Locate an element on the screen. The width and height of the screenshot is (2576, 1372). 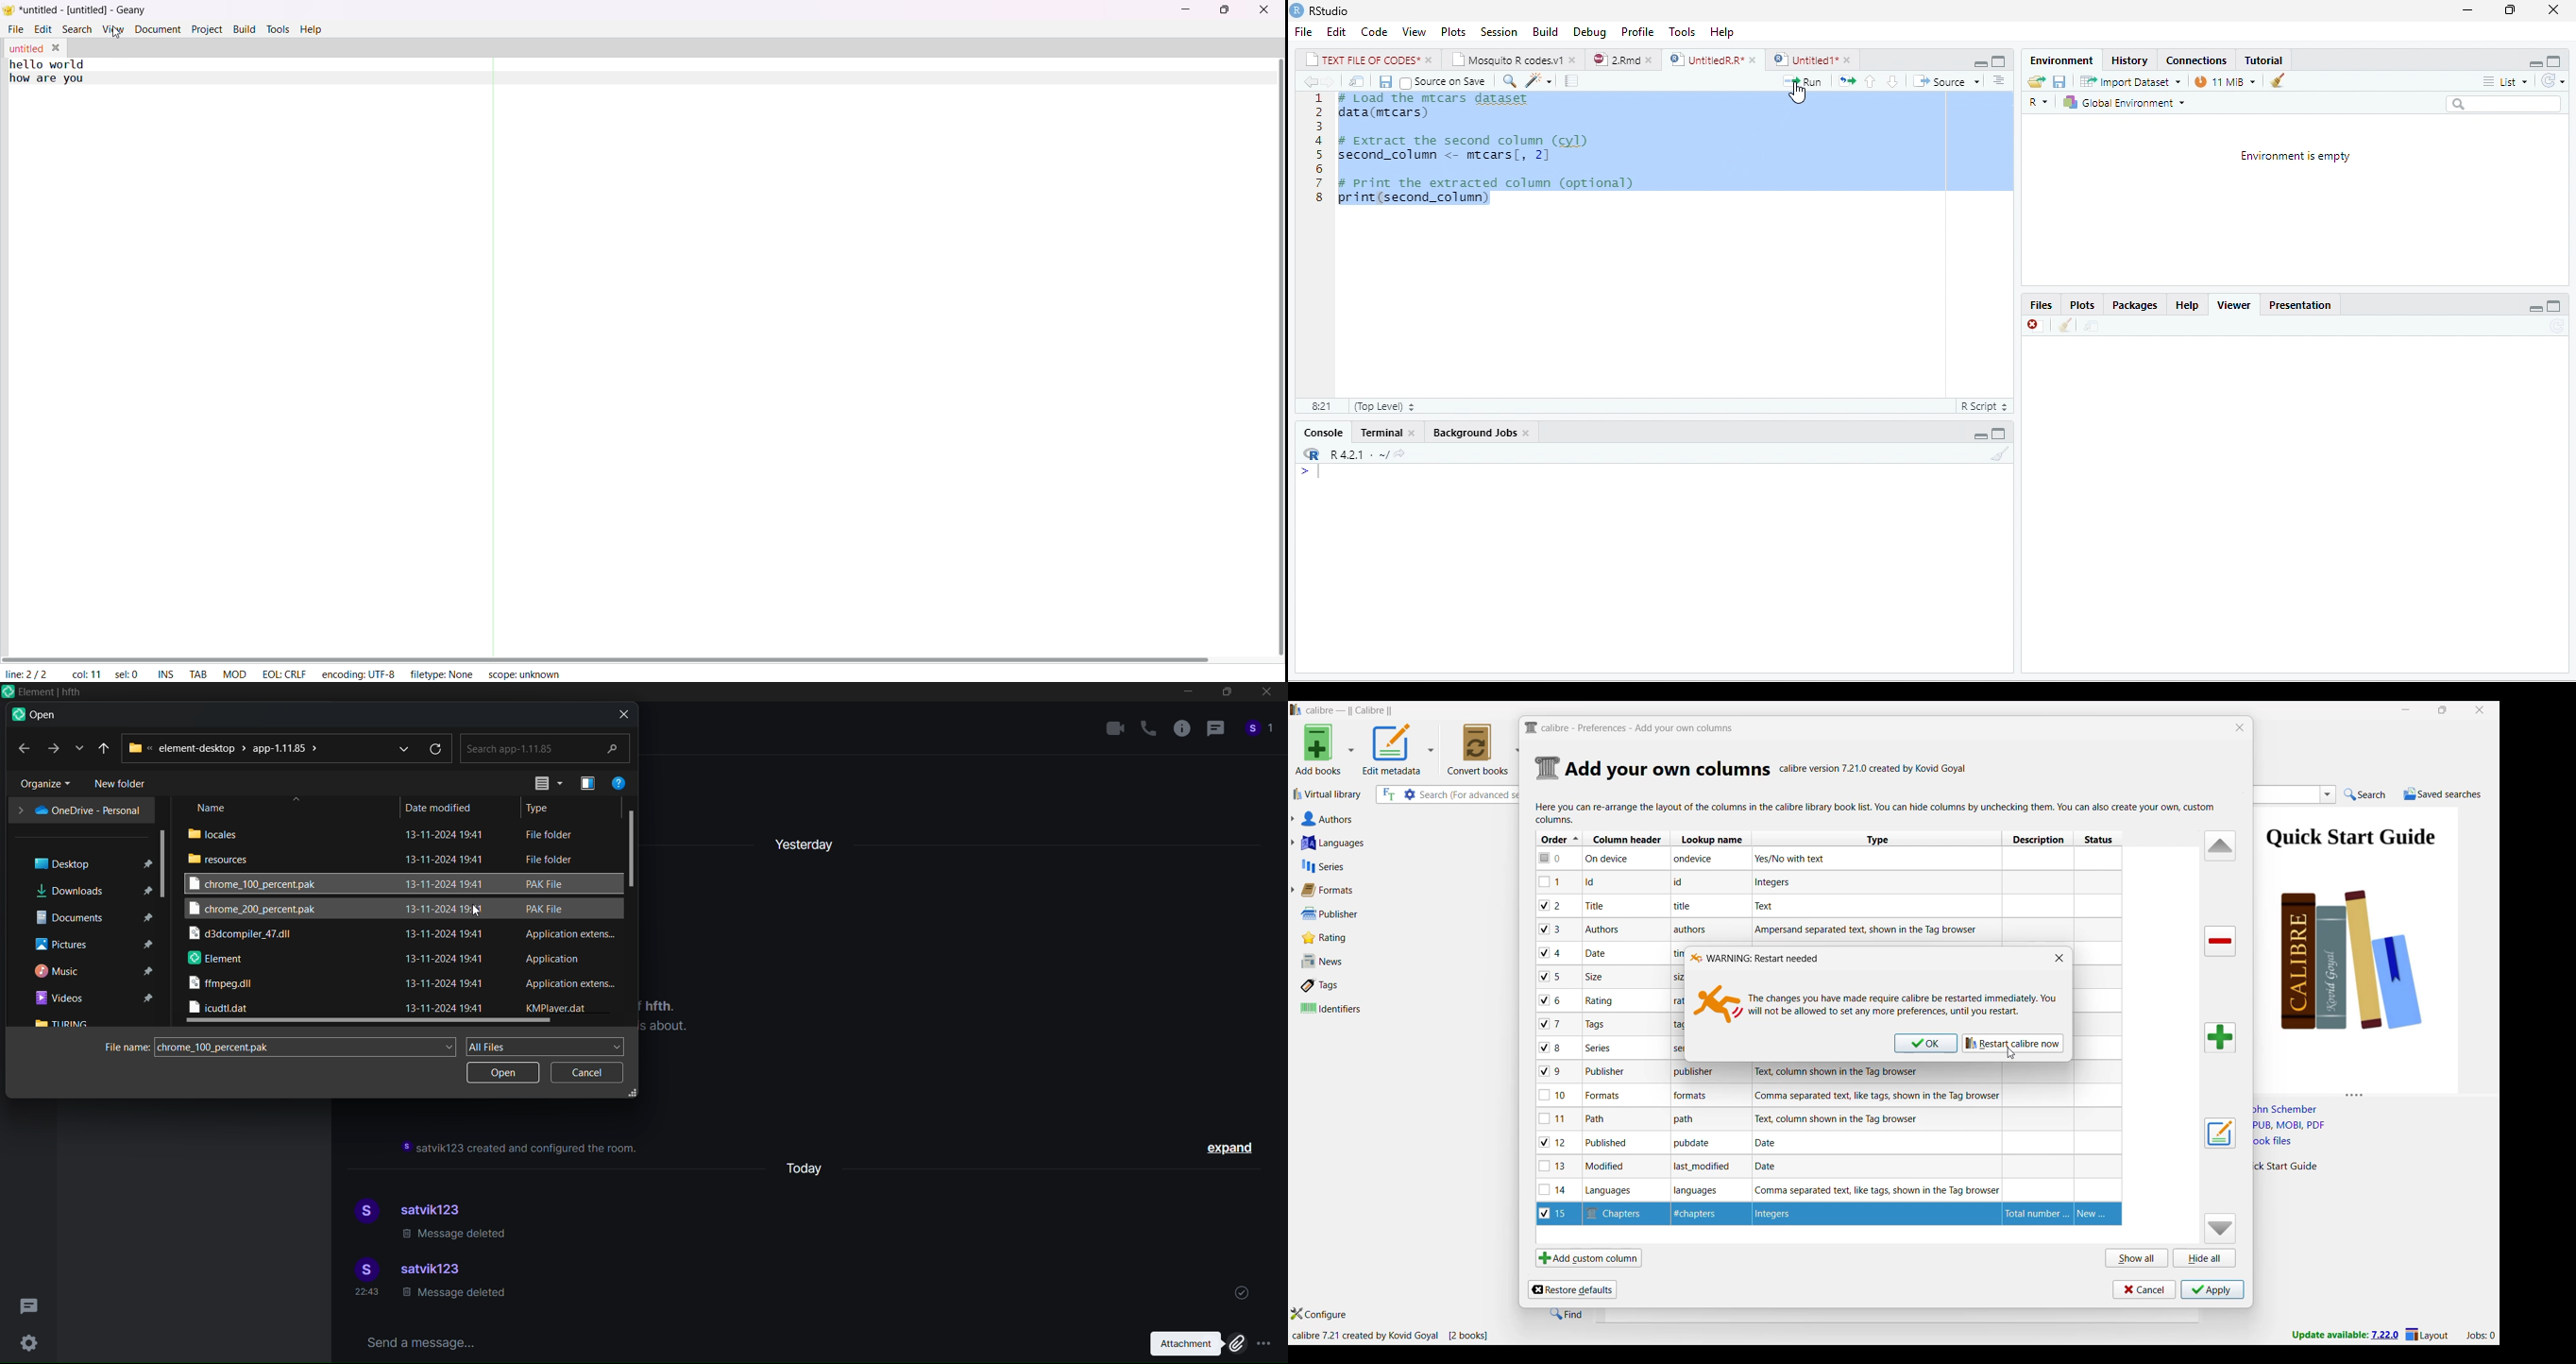
all files is located at coordinates (547, 1046).